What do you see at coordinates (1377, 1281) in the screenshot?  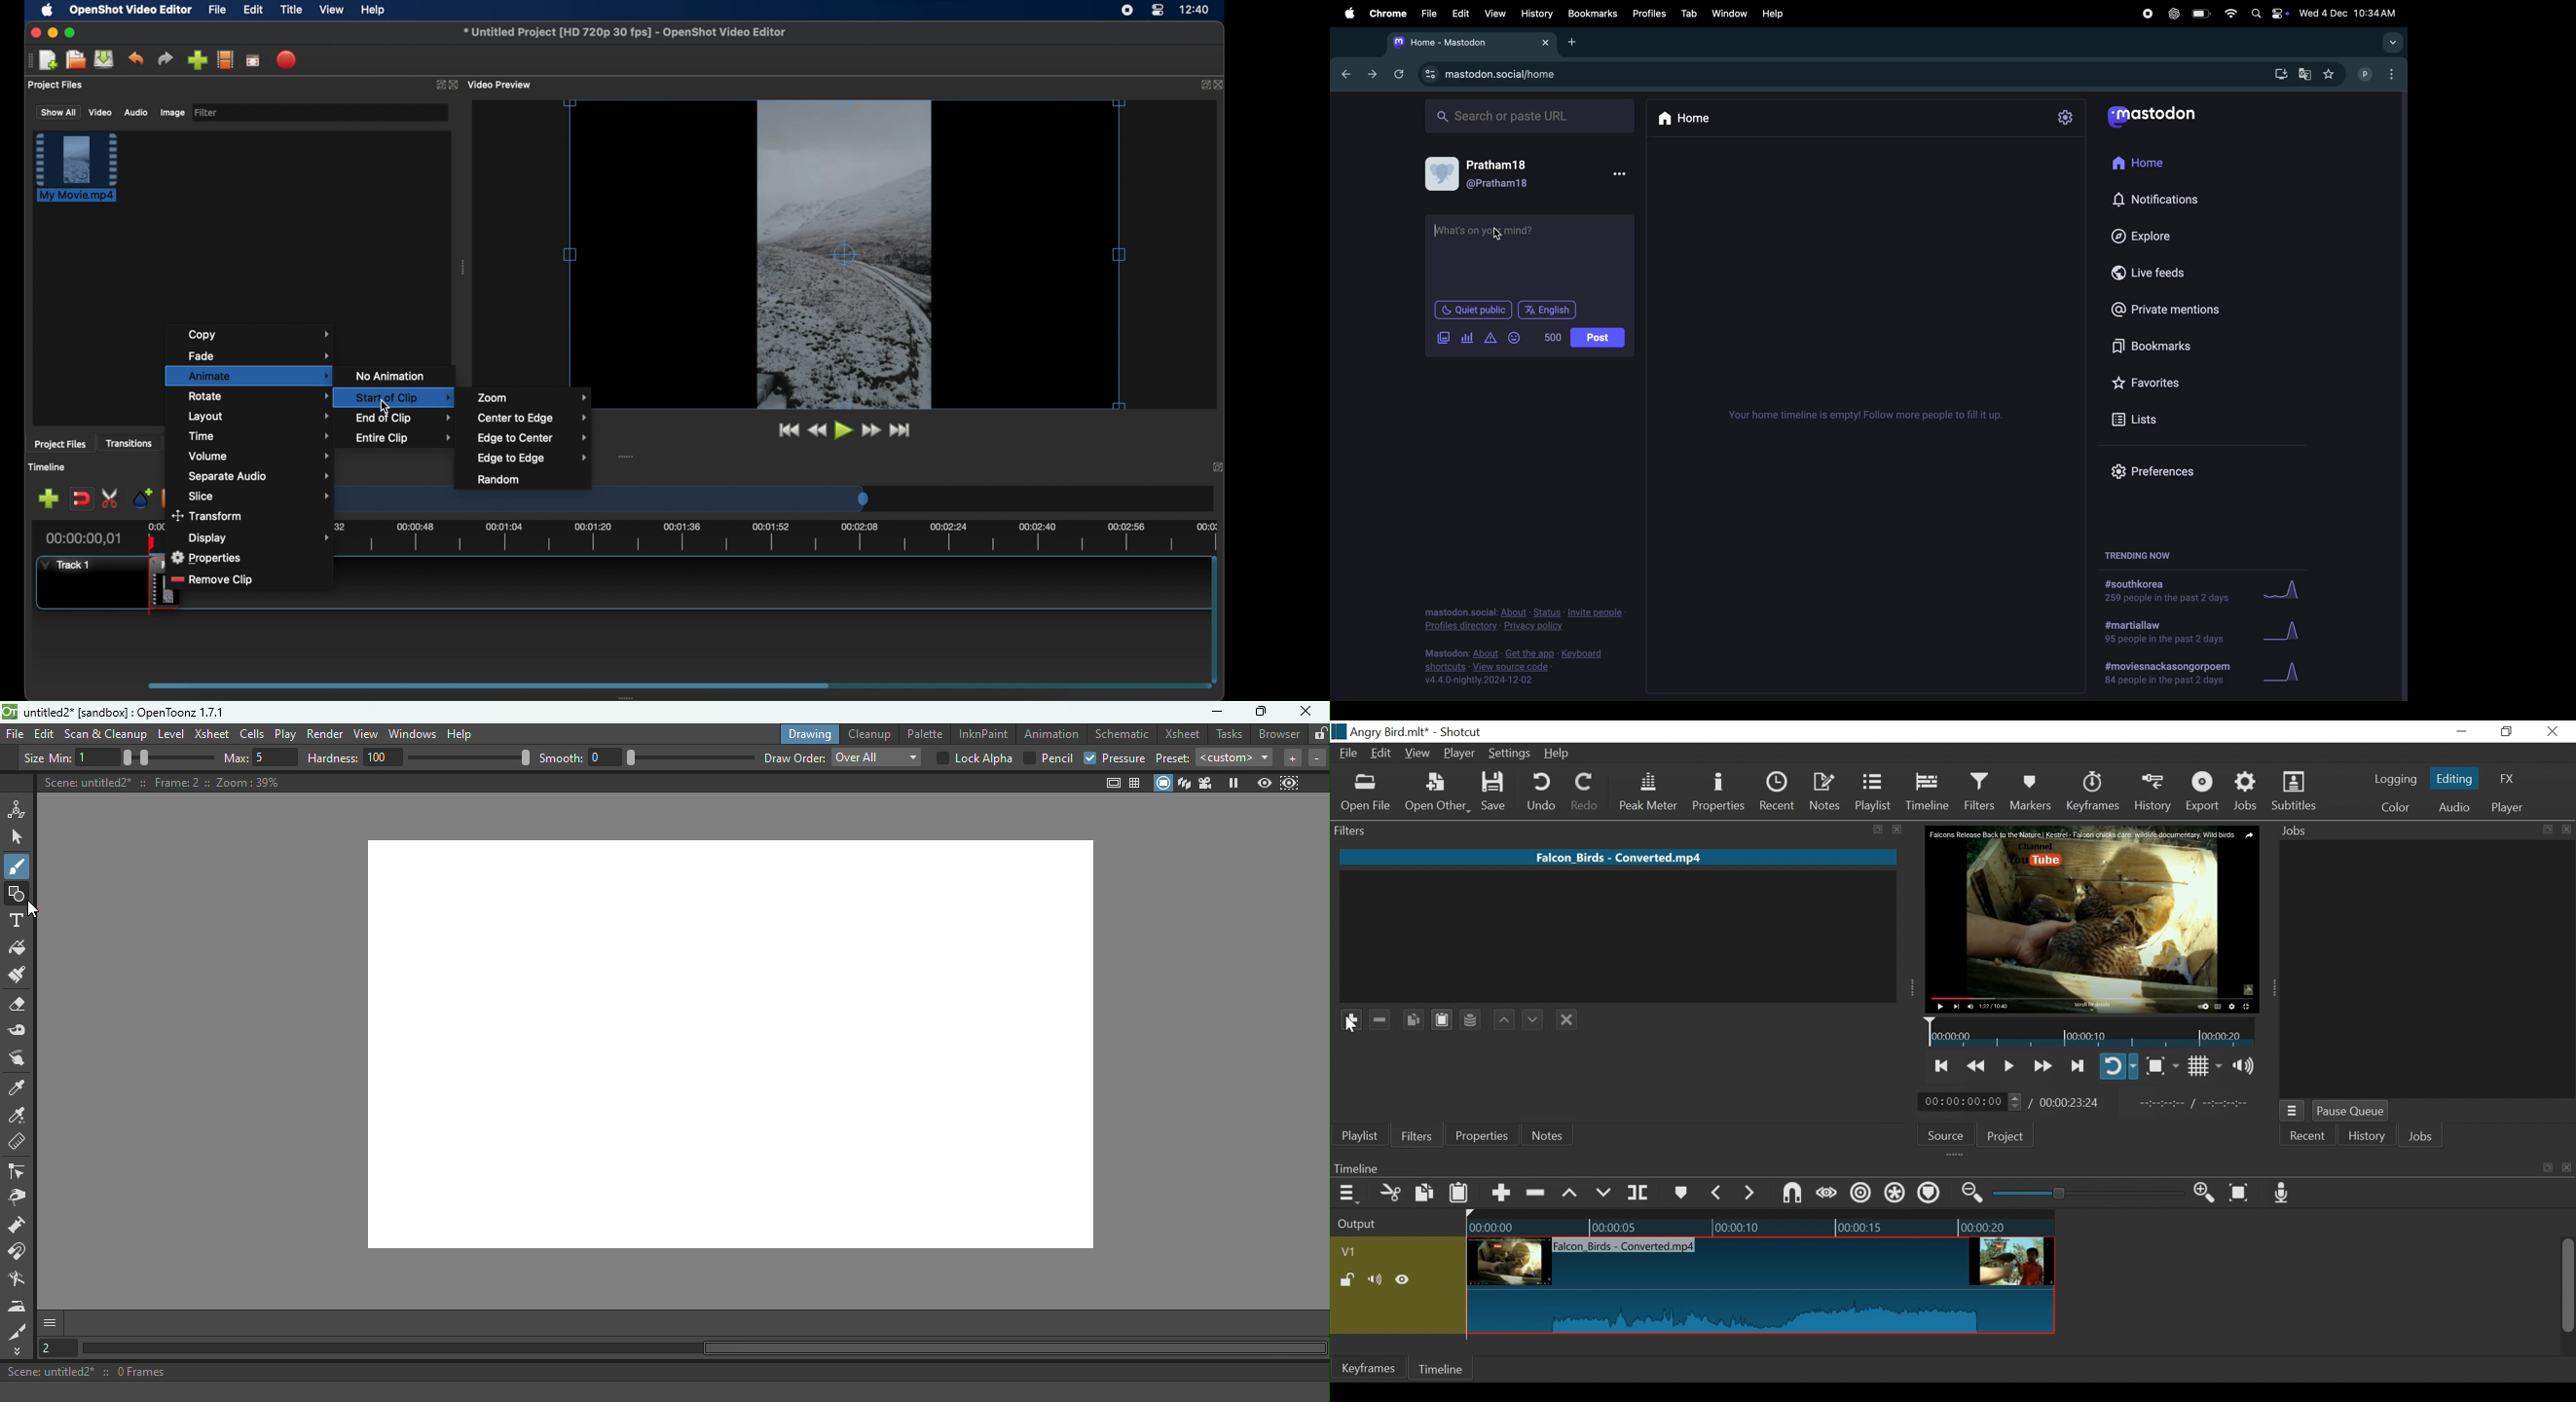 I see `Mute` at bounding box center [1377, 1281].